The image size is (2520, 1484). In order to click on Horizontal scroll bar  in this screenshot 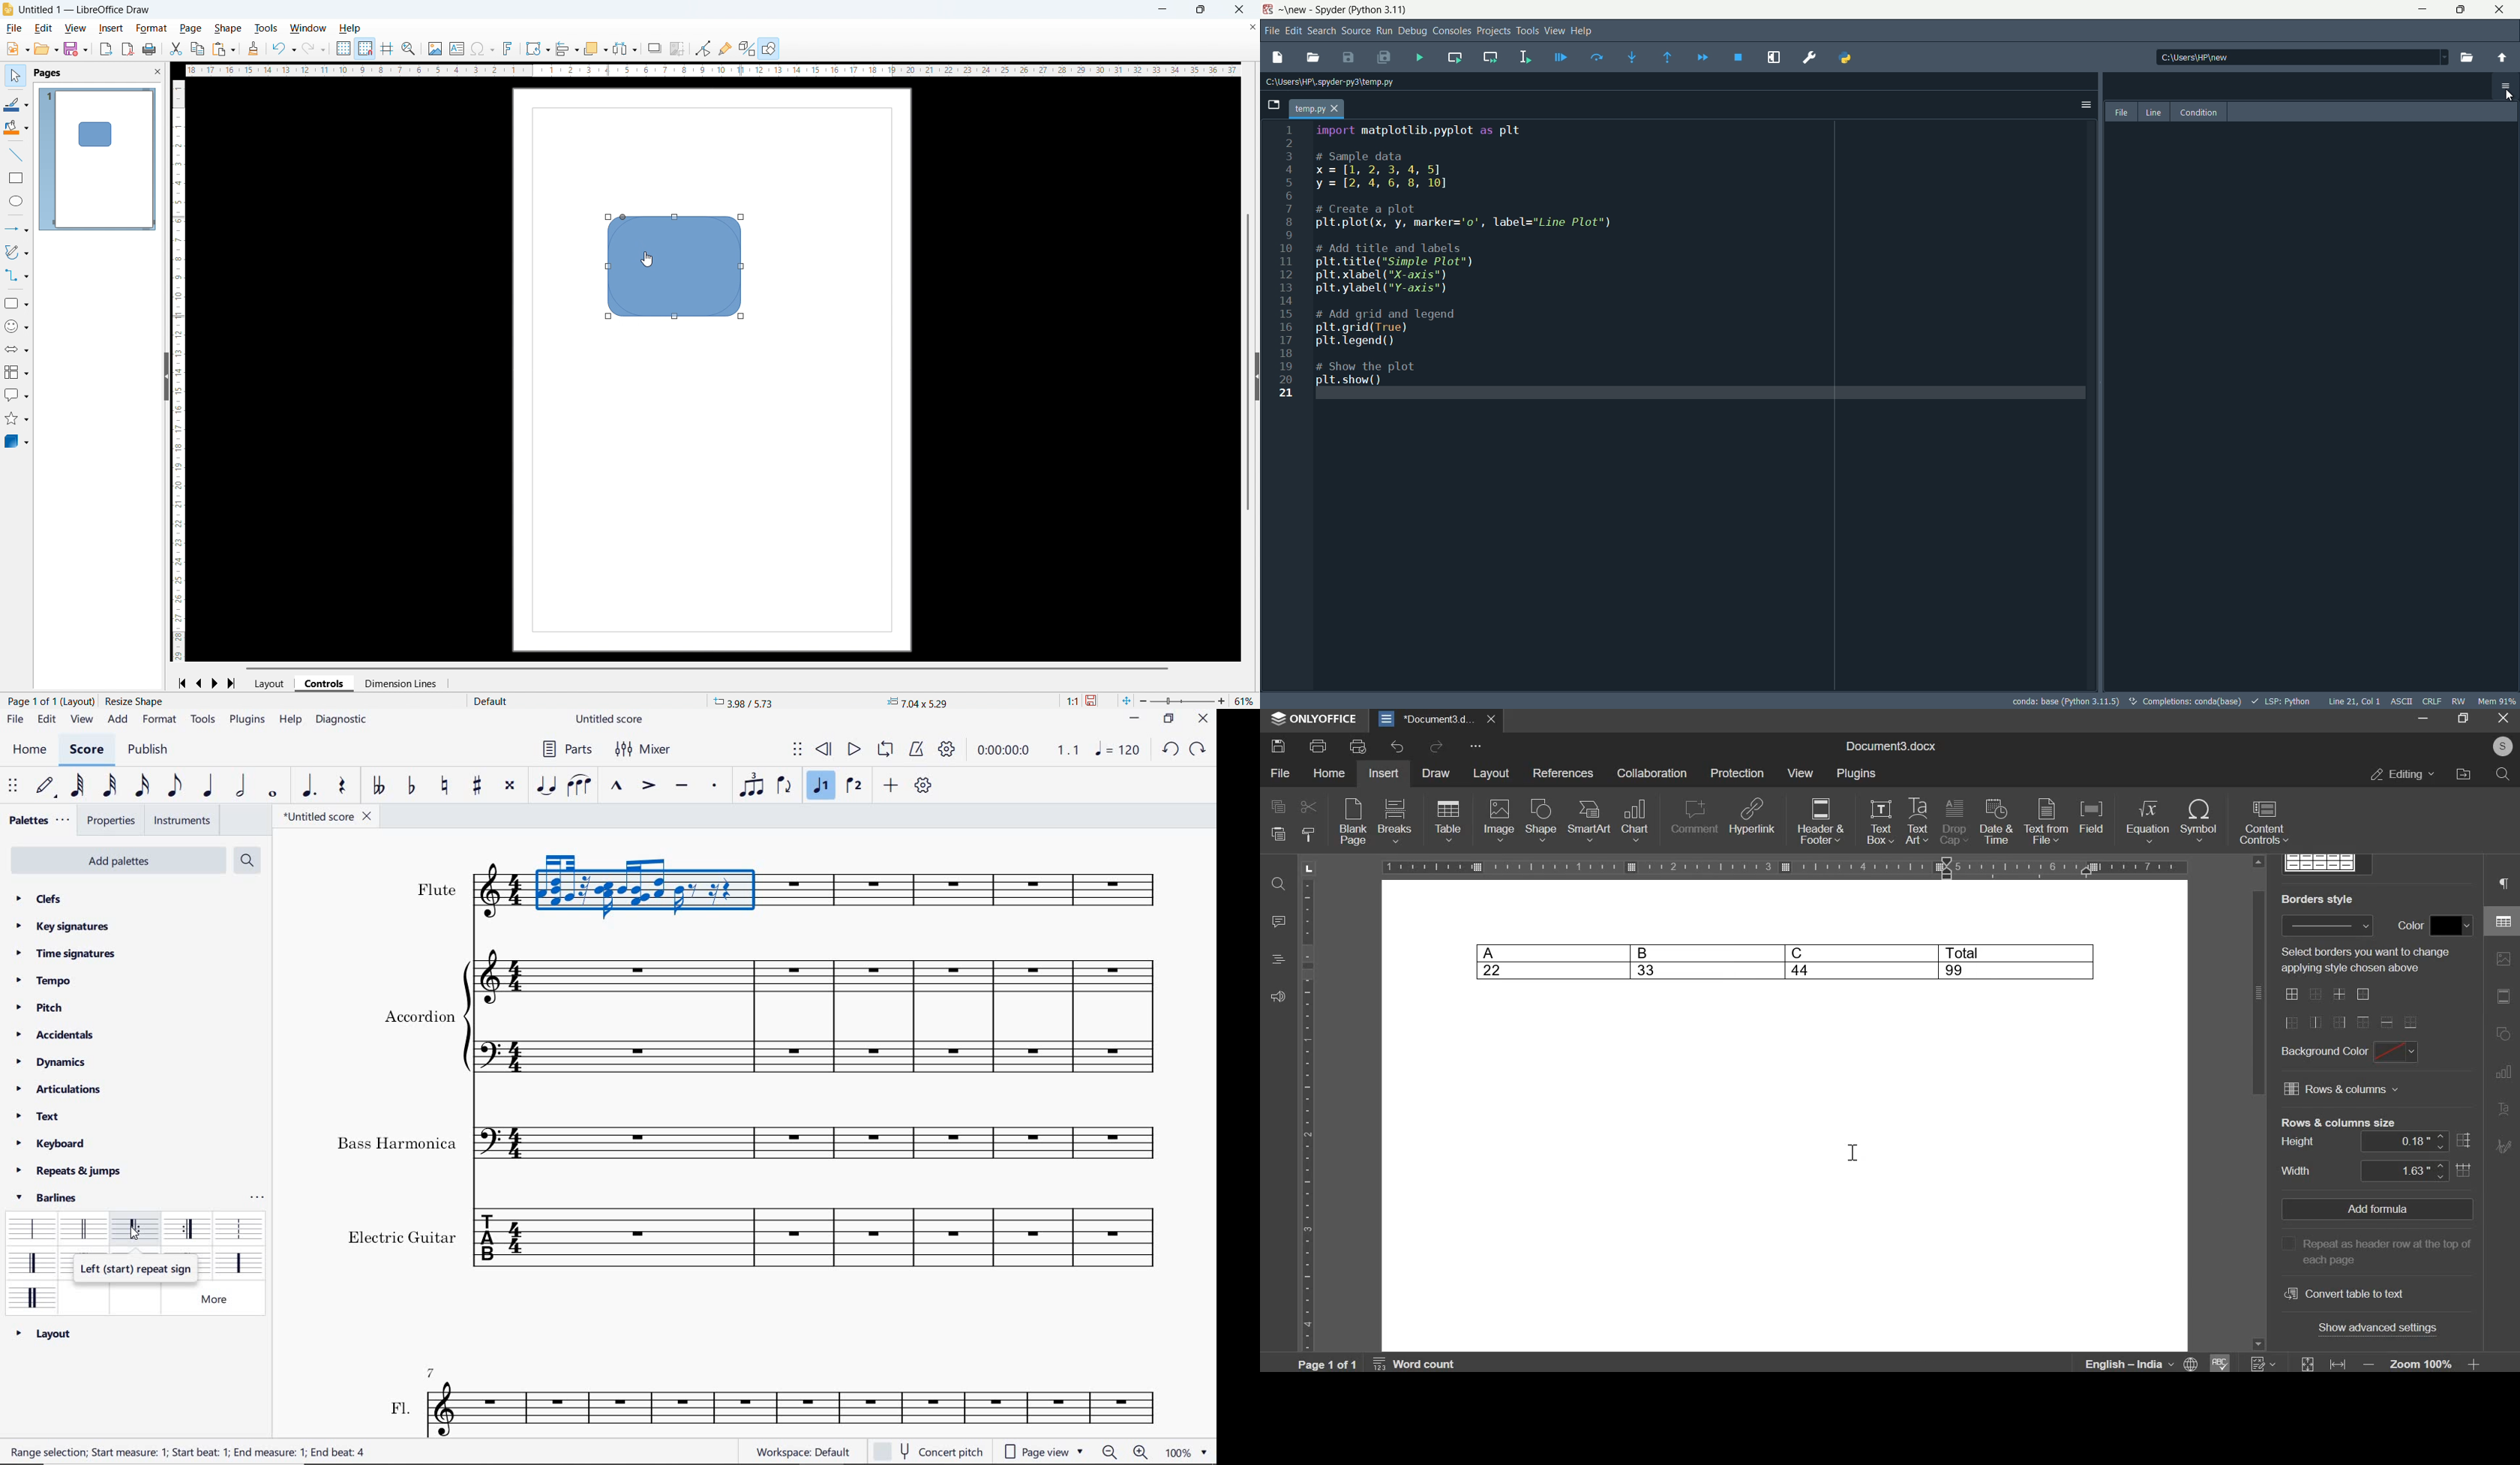, I will do `click(708, 668)`.